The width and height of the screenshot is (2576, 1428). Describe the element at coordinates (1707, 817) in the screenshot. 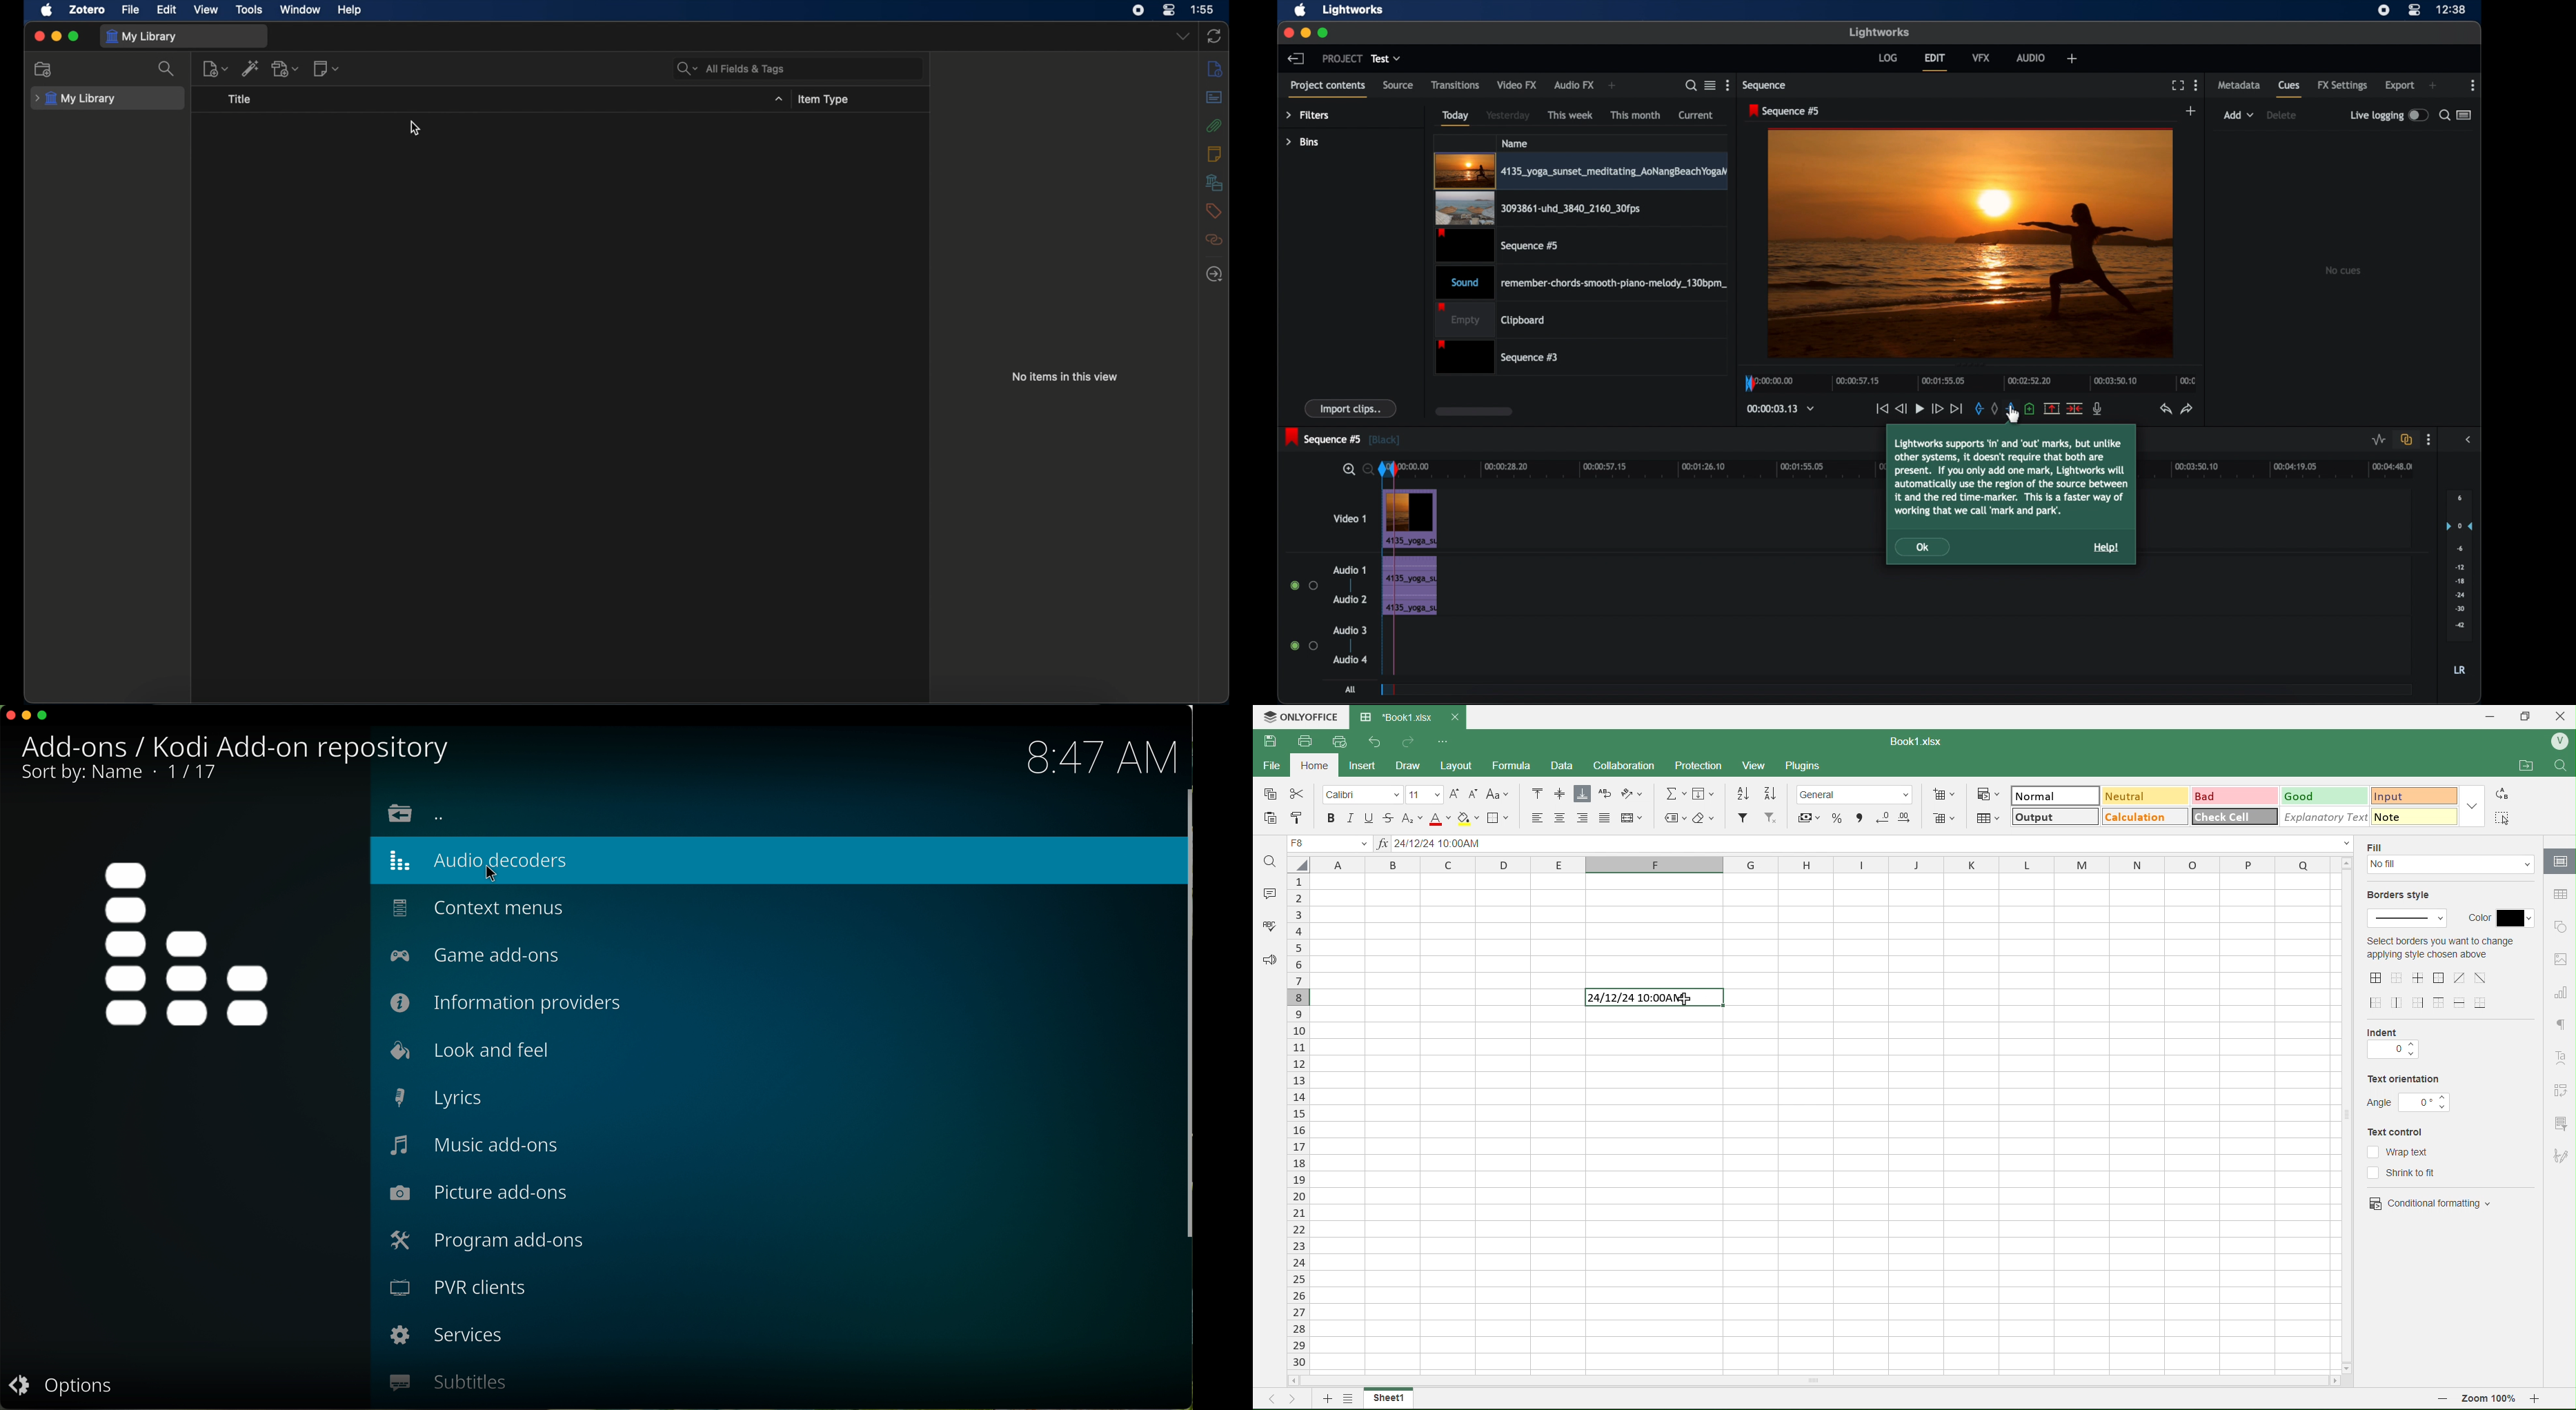

I see `Clear` at that location.